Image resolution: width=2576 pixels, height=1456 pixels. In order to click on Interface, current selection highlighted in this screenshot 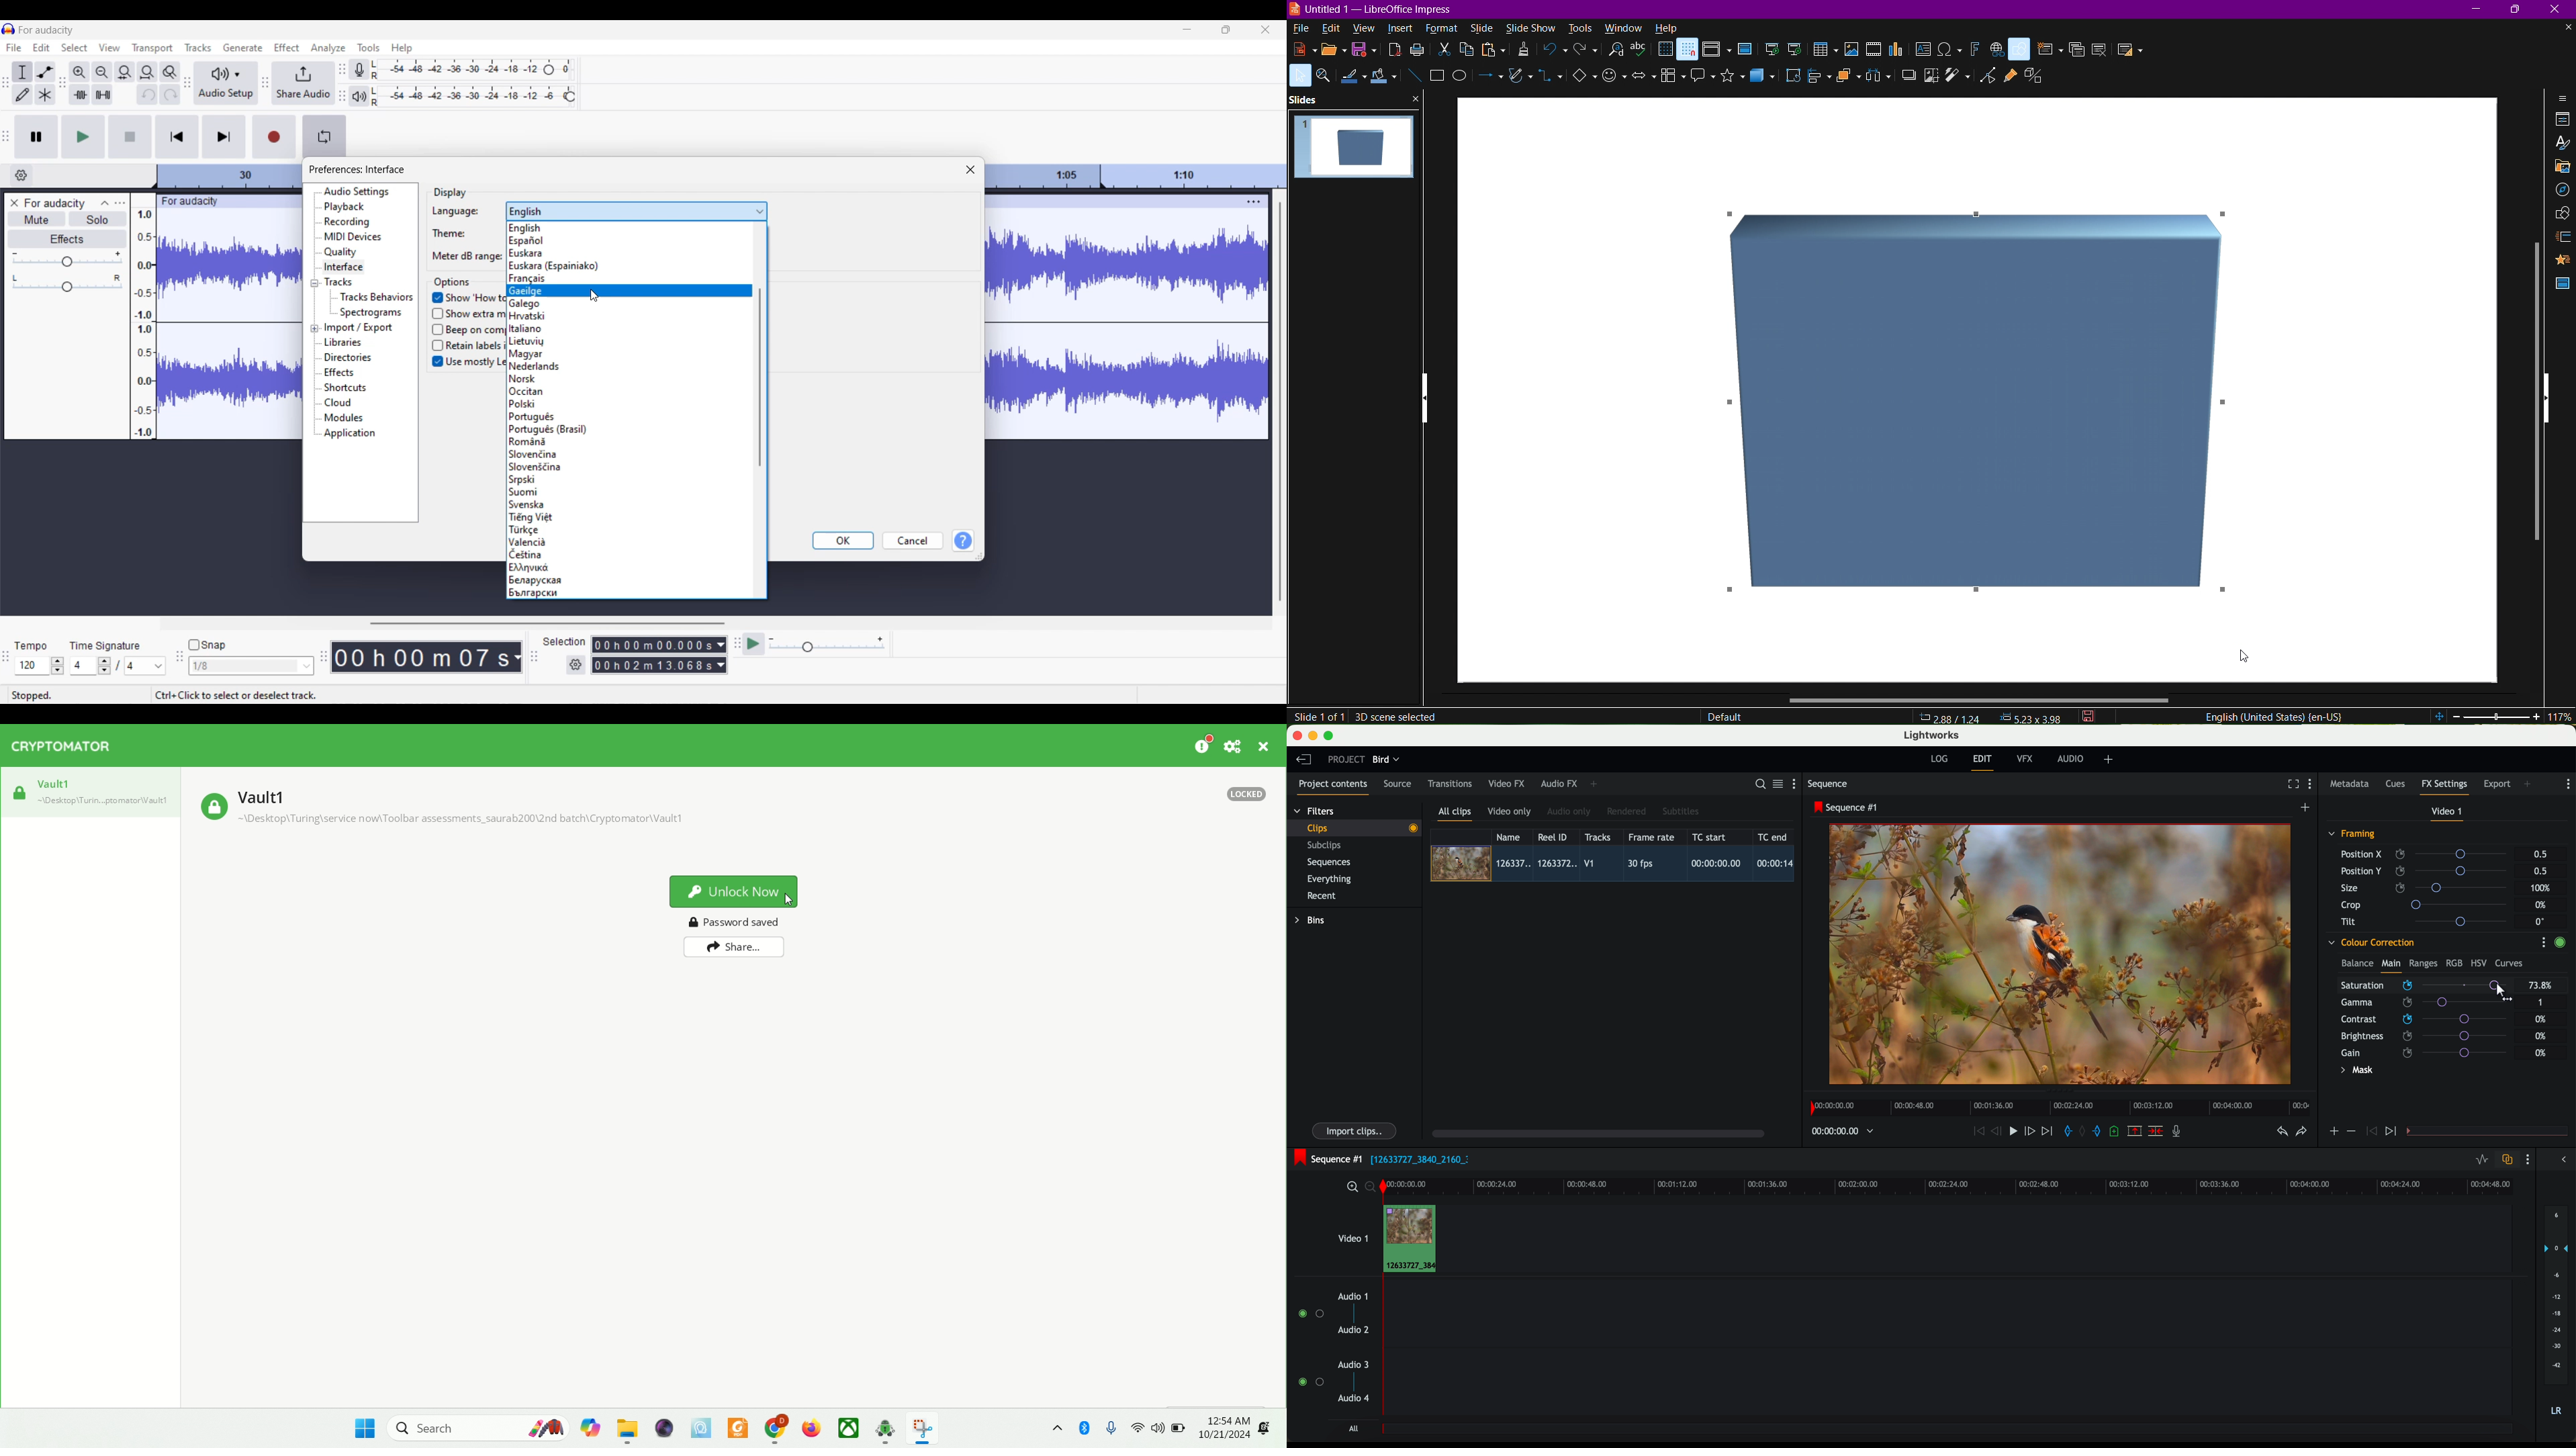, I will do `click(343, 267)`.